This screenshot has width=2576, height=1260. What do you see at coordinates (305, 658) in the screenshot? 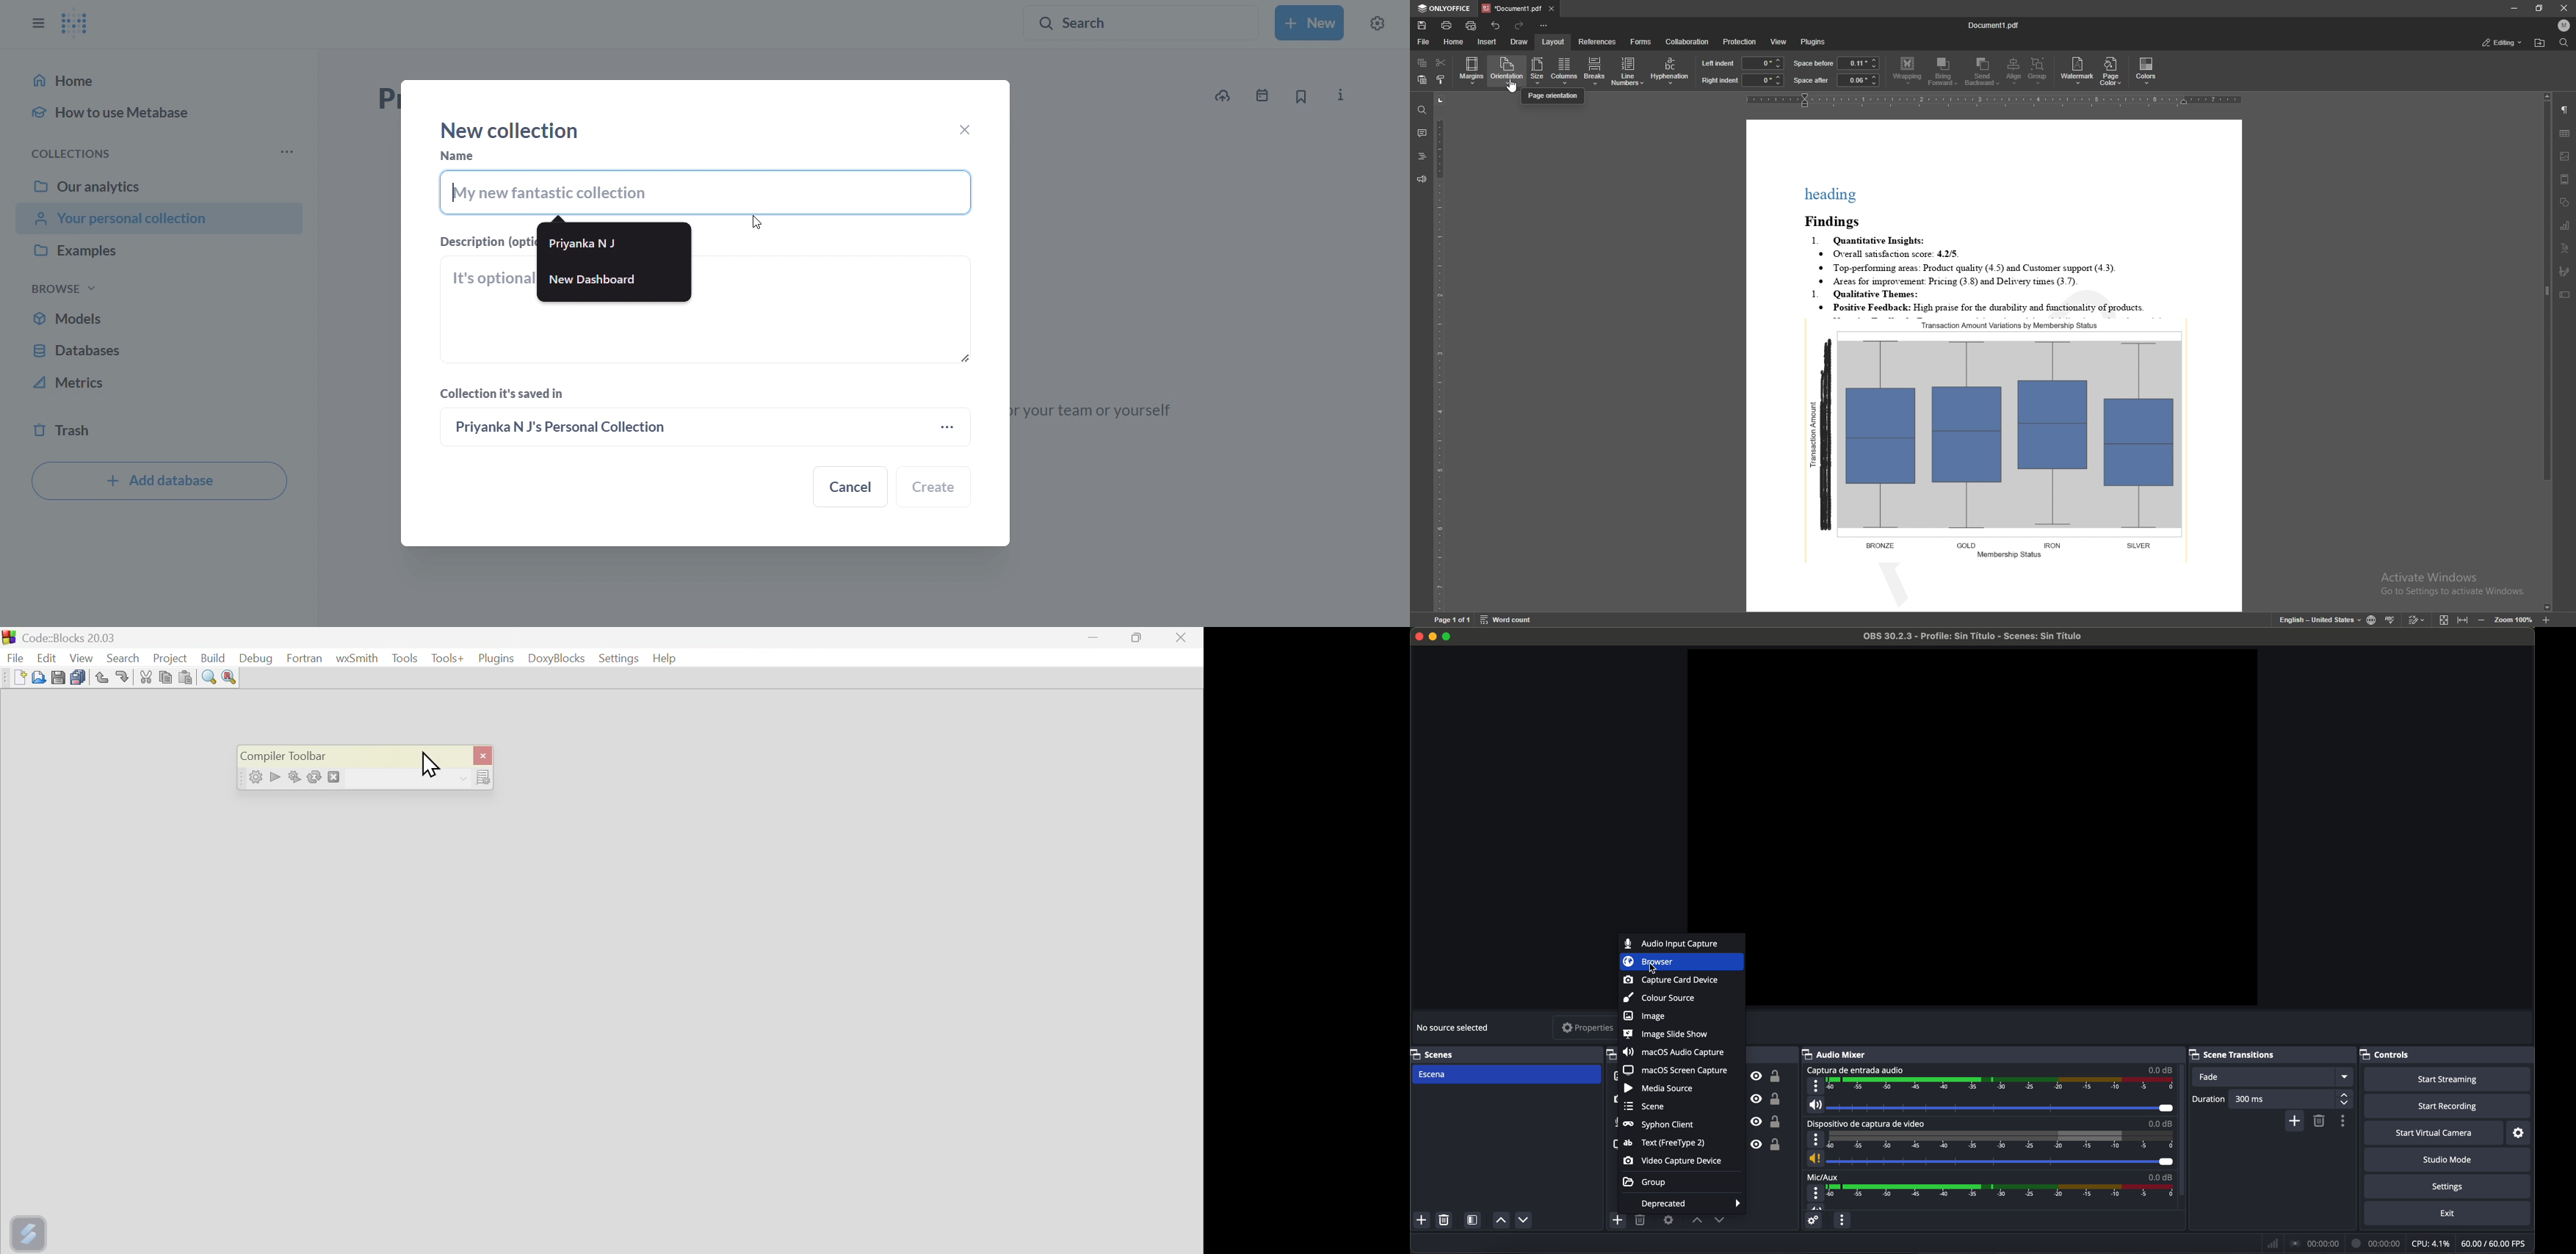
I see `Fortran` at bounding box center [305, 658].